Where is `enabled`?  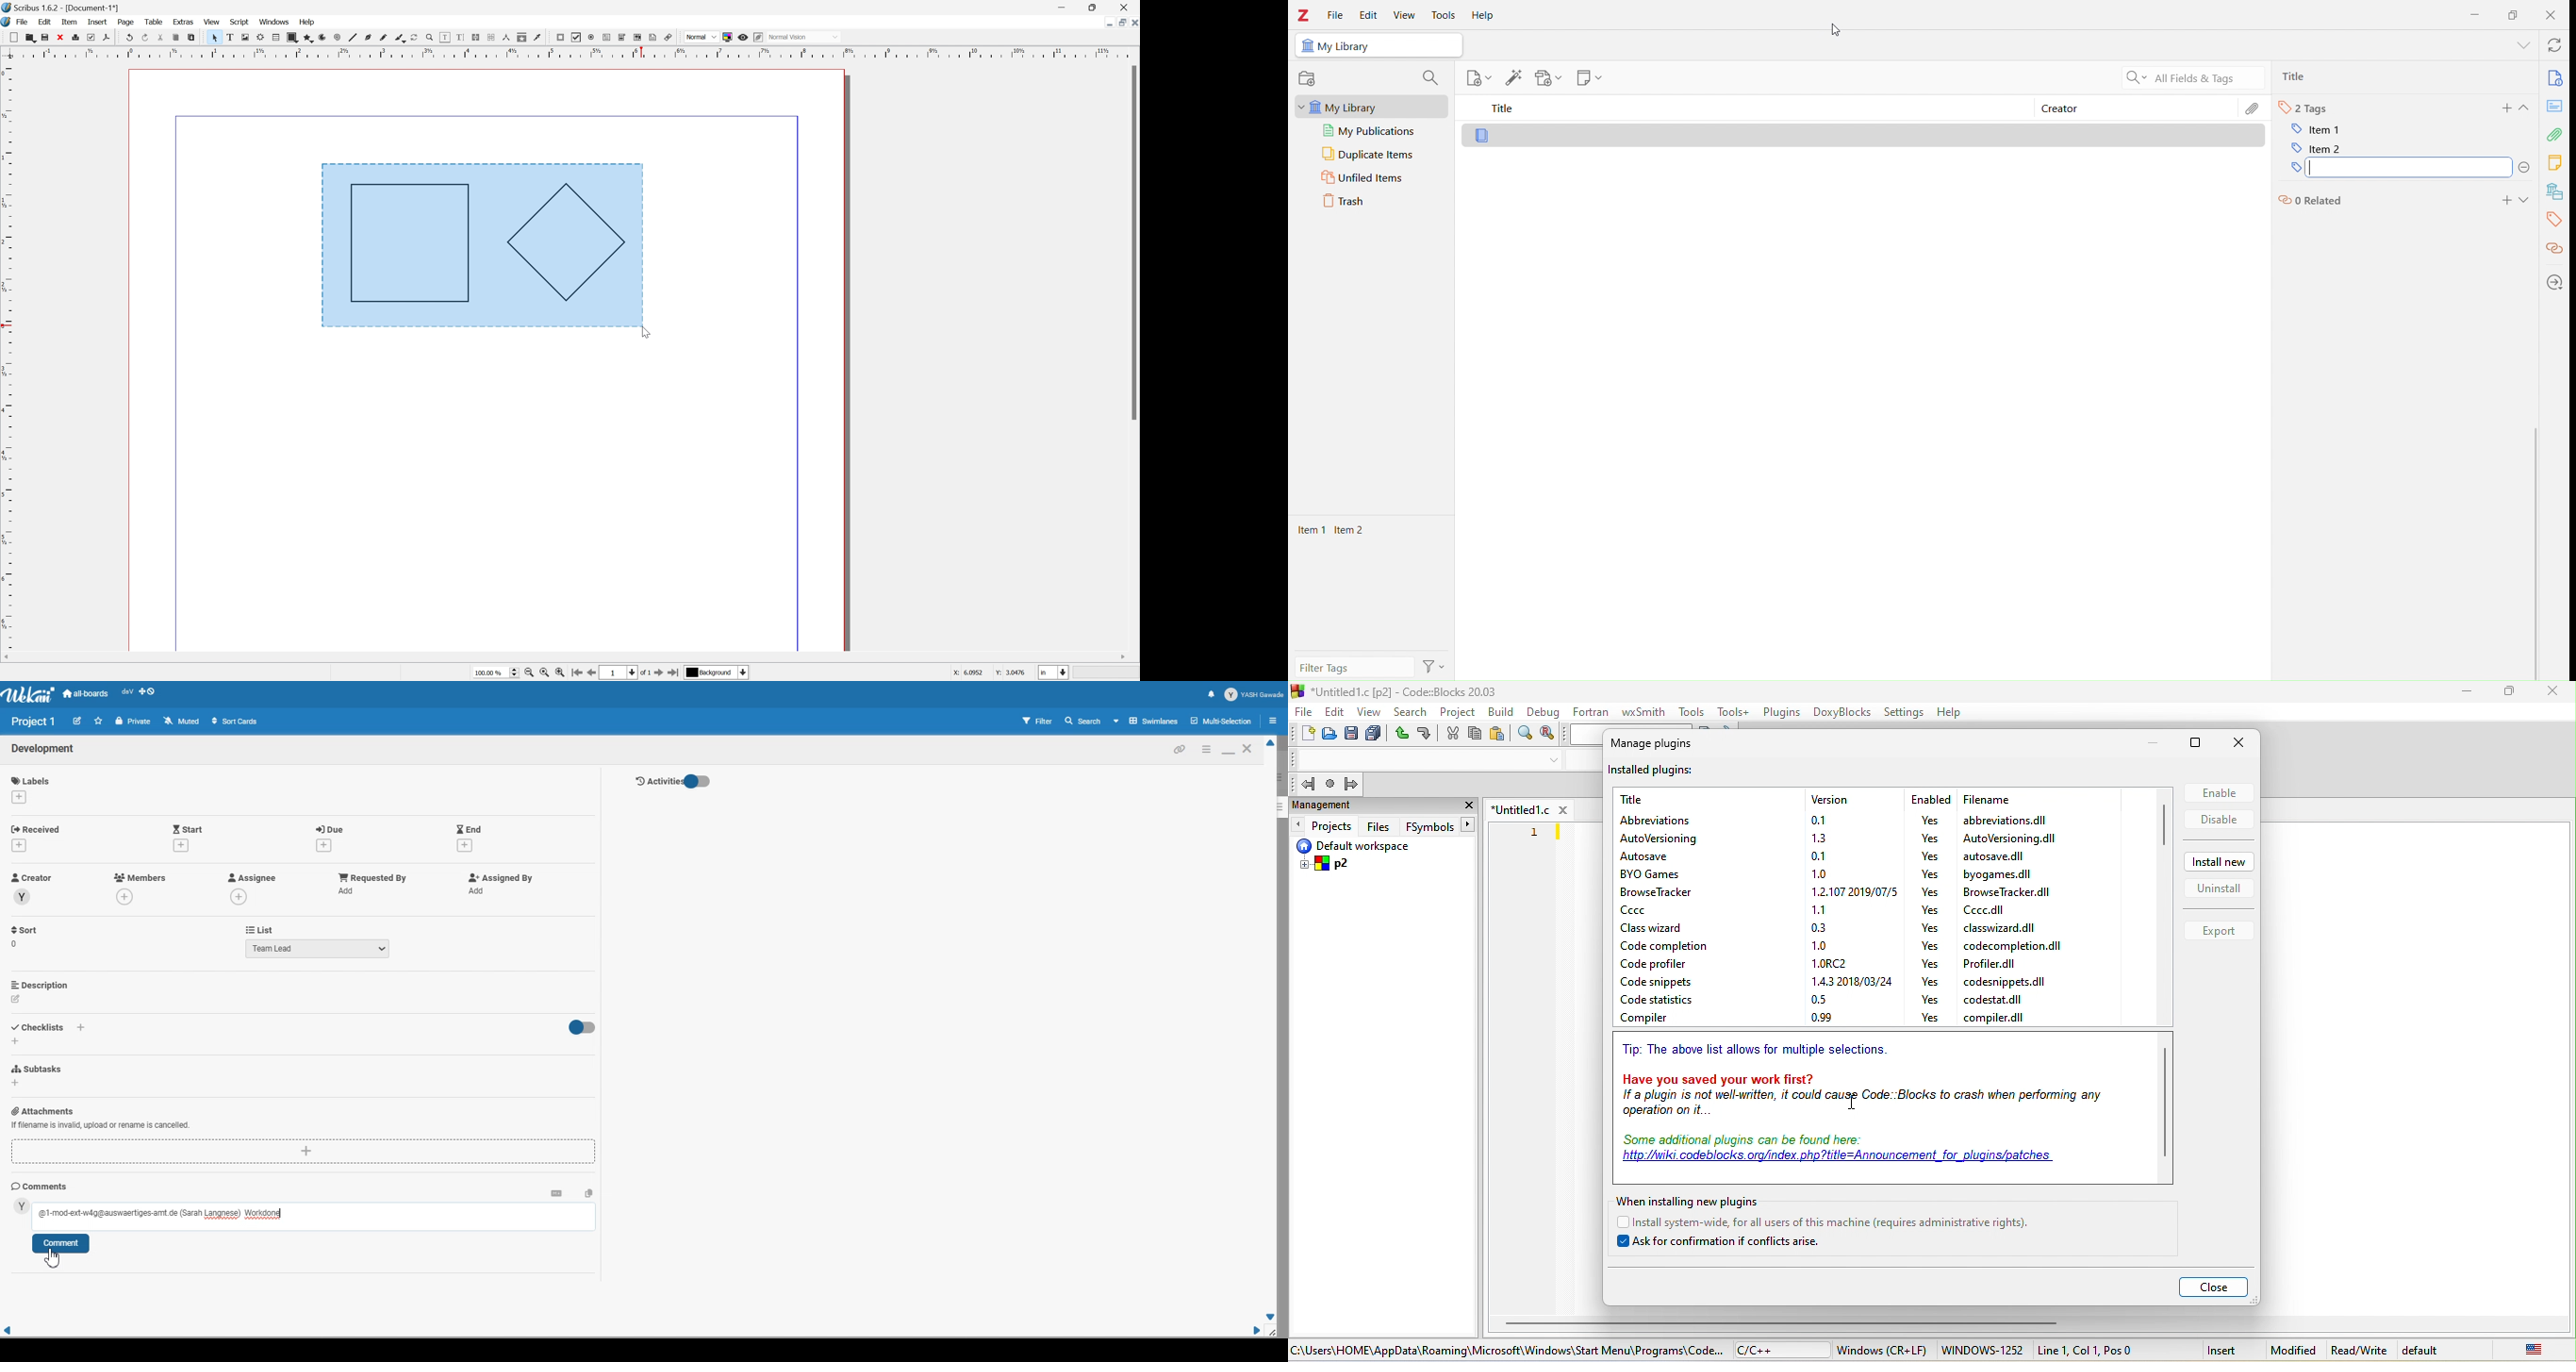 enabled is located at coordinates (1929, 799).